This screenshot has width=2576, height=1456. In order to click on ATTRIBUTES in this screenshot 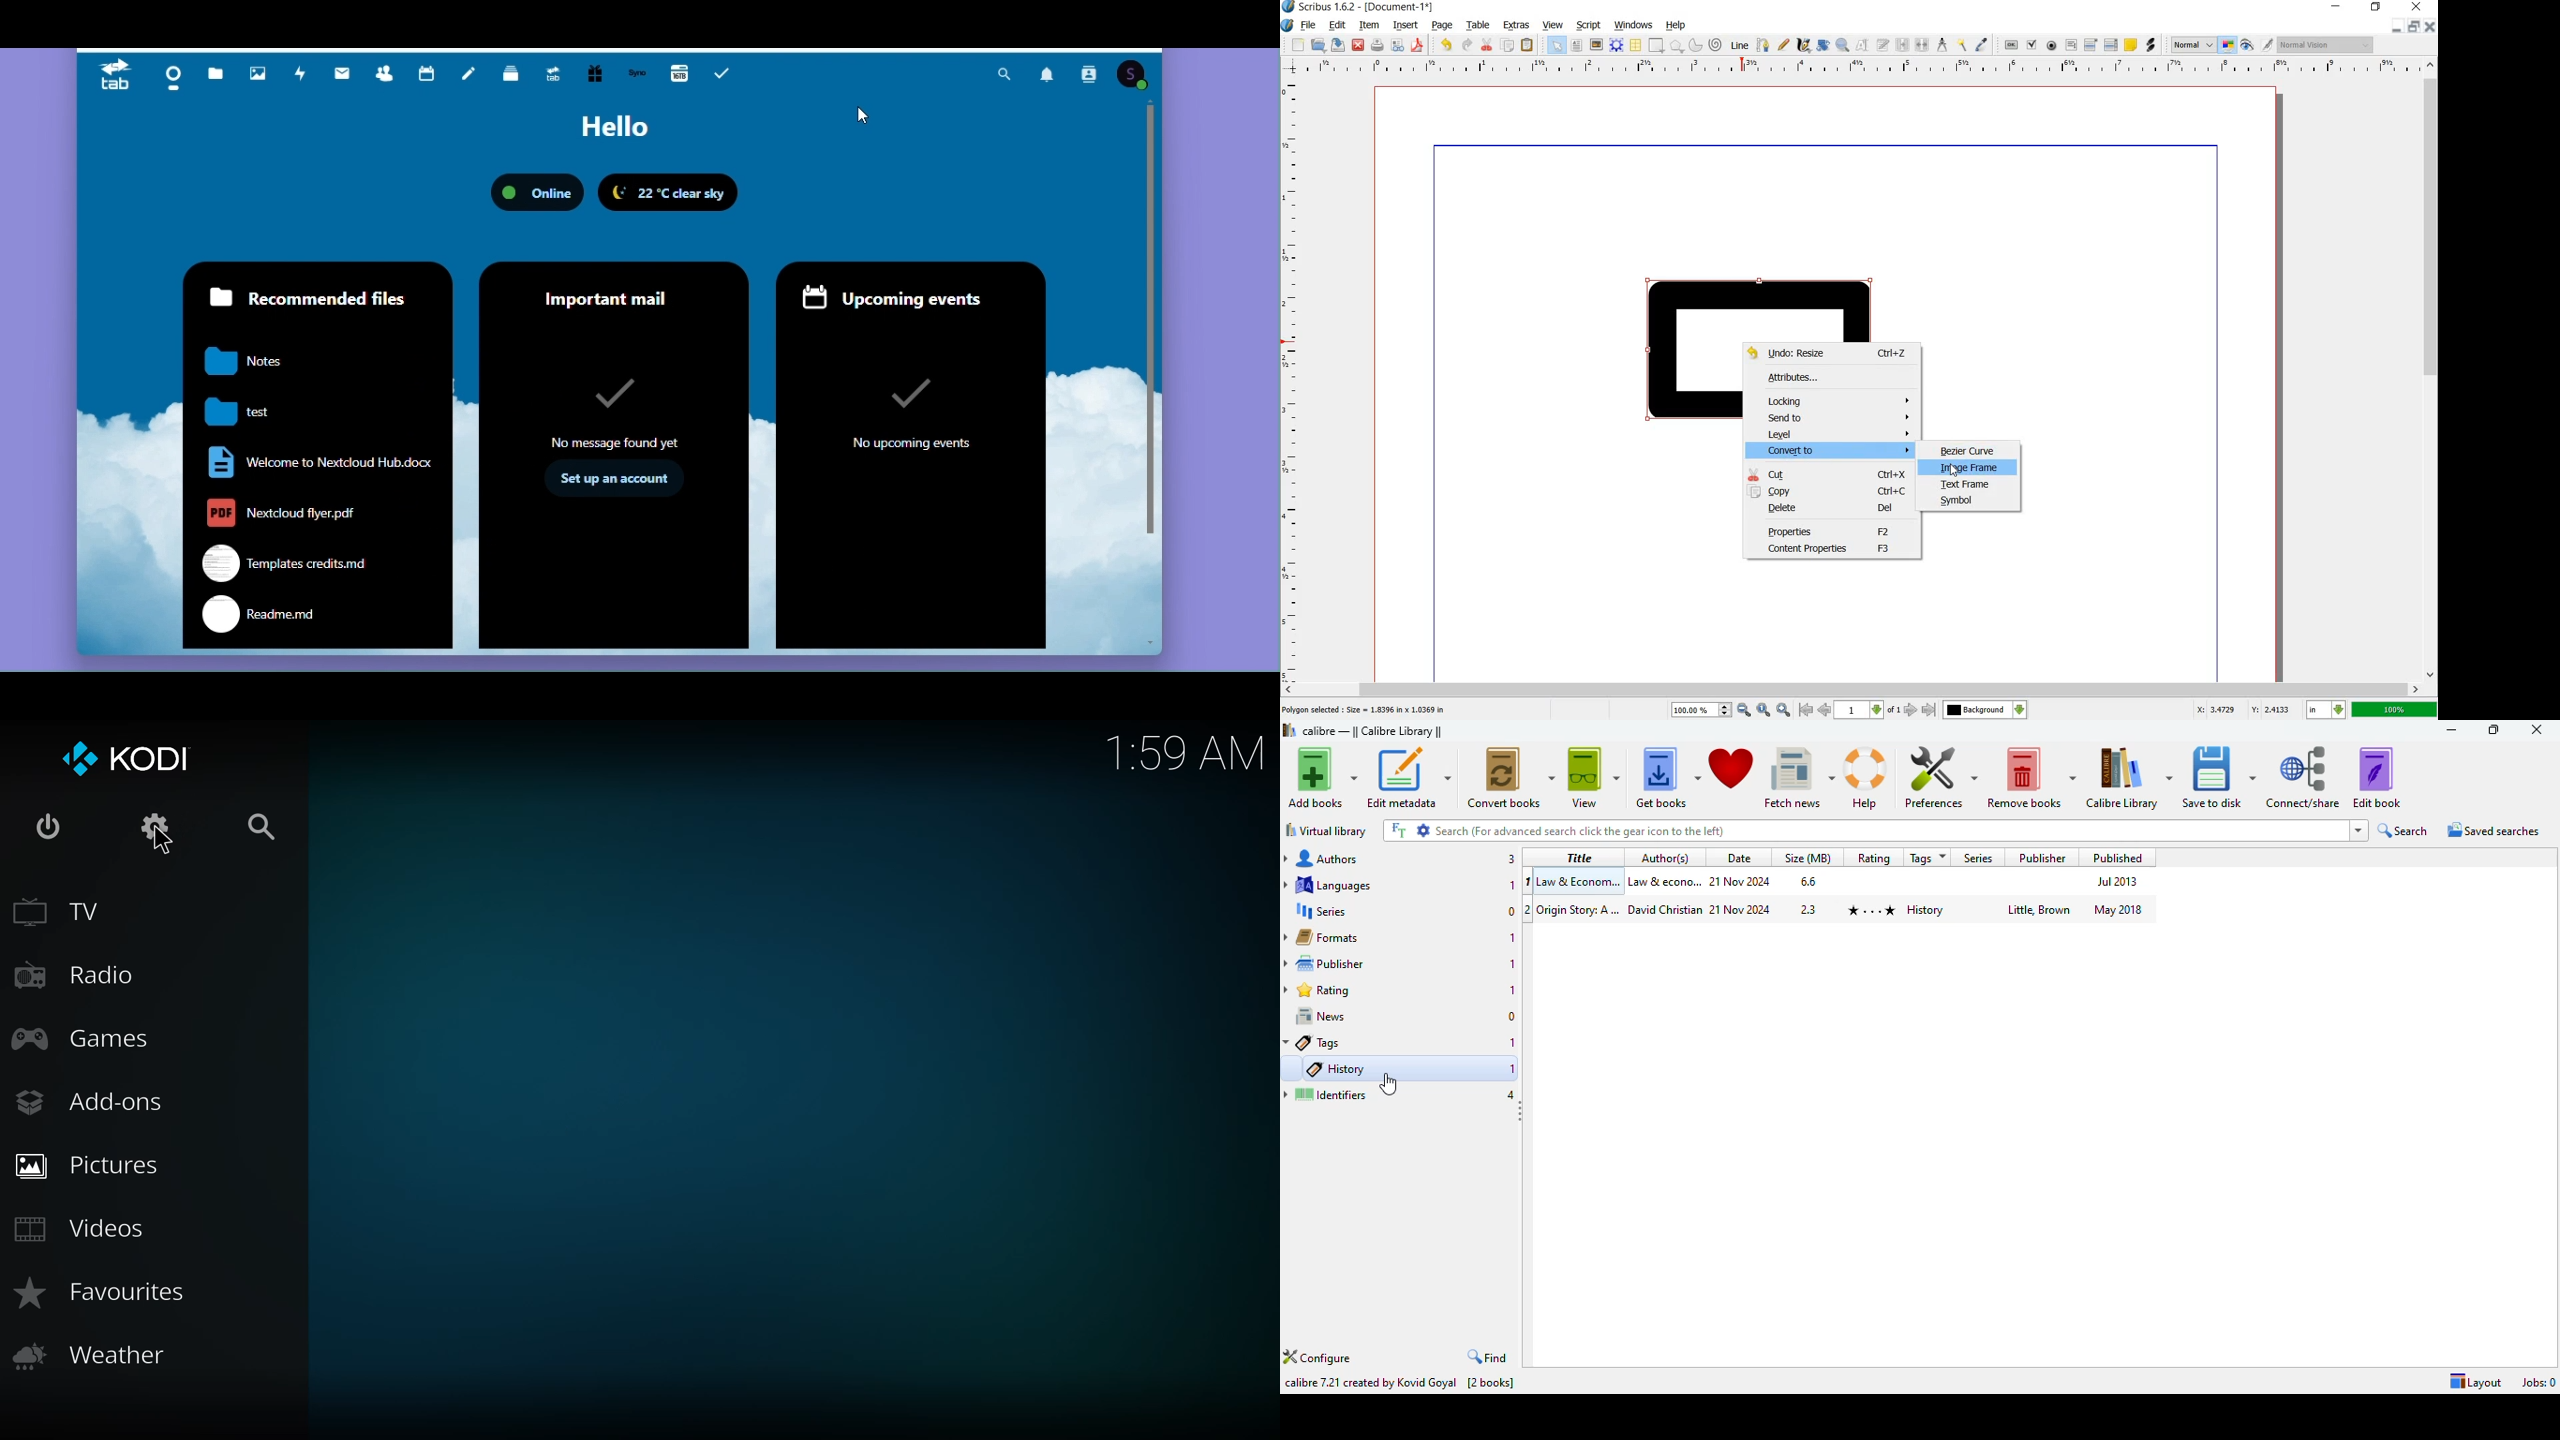, I will do `click(1817, 380)`.